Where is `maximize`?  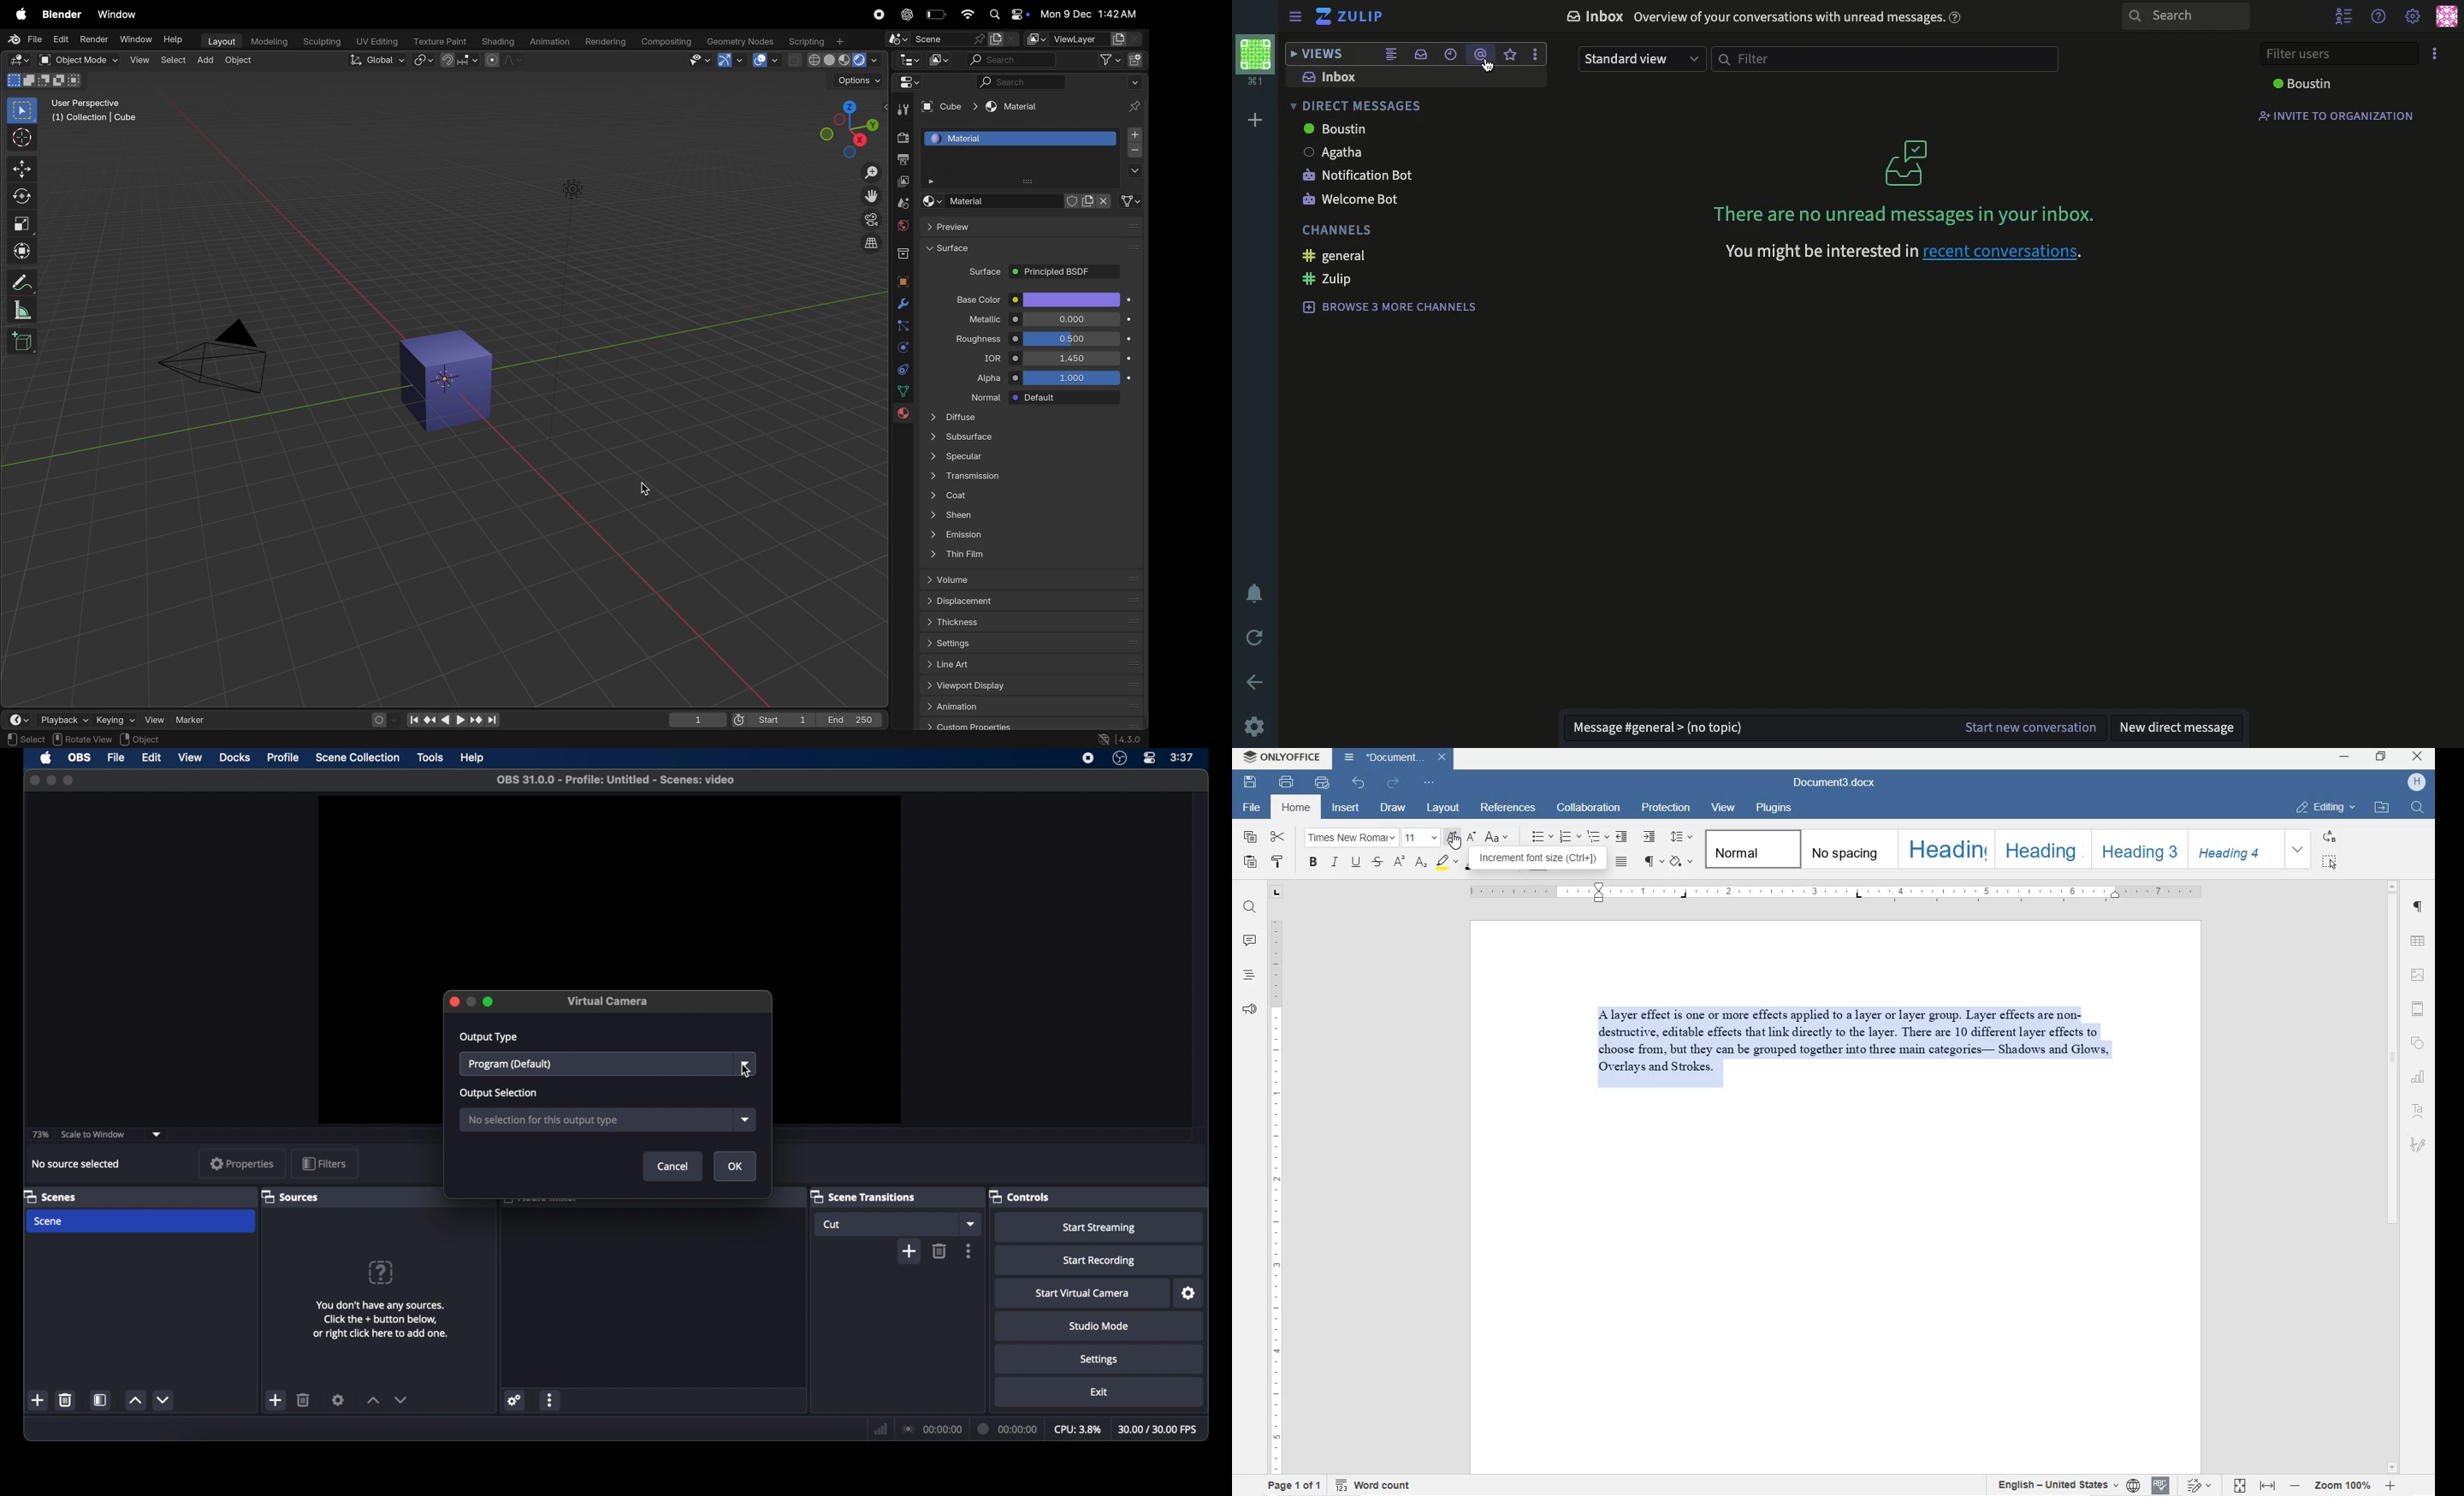
maximize is located at coordinates (488, 1002).